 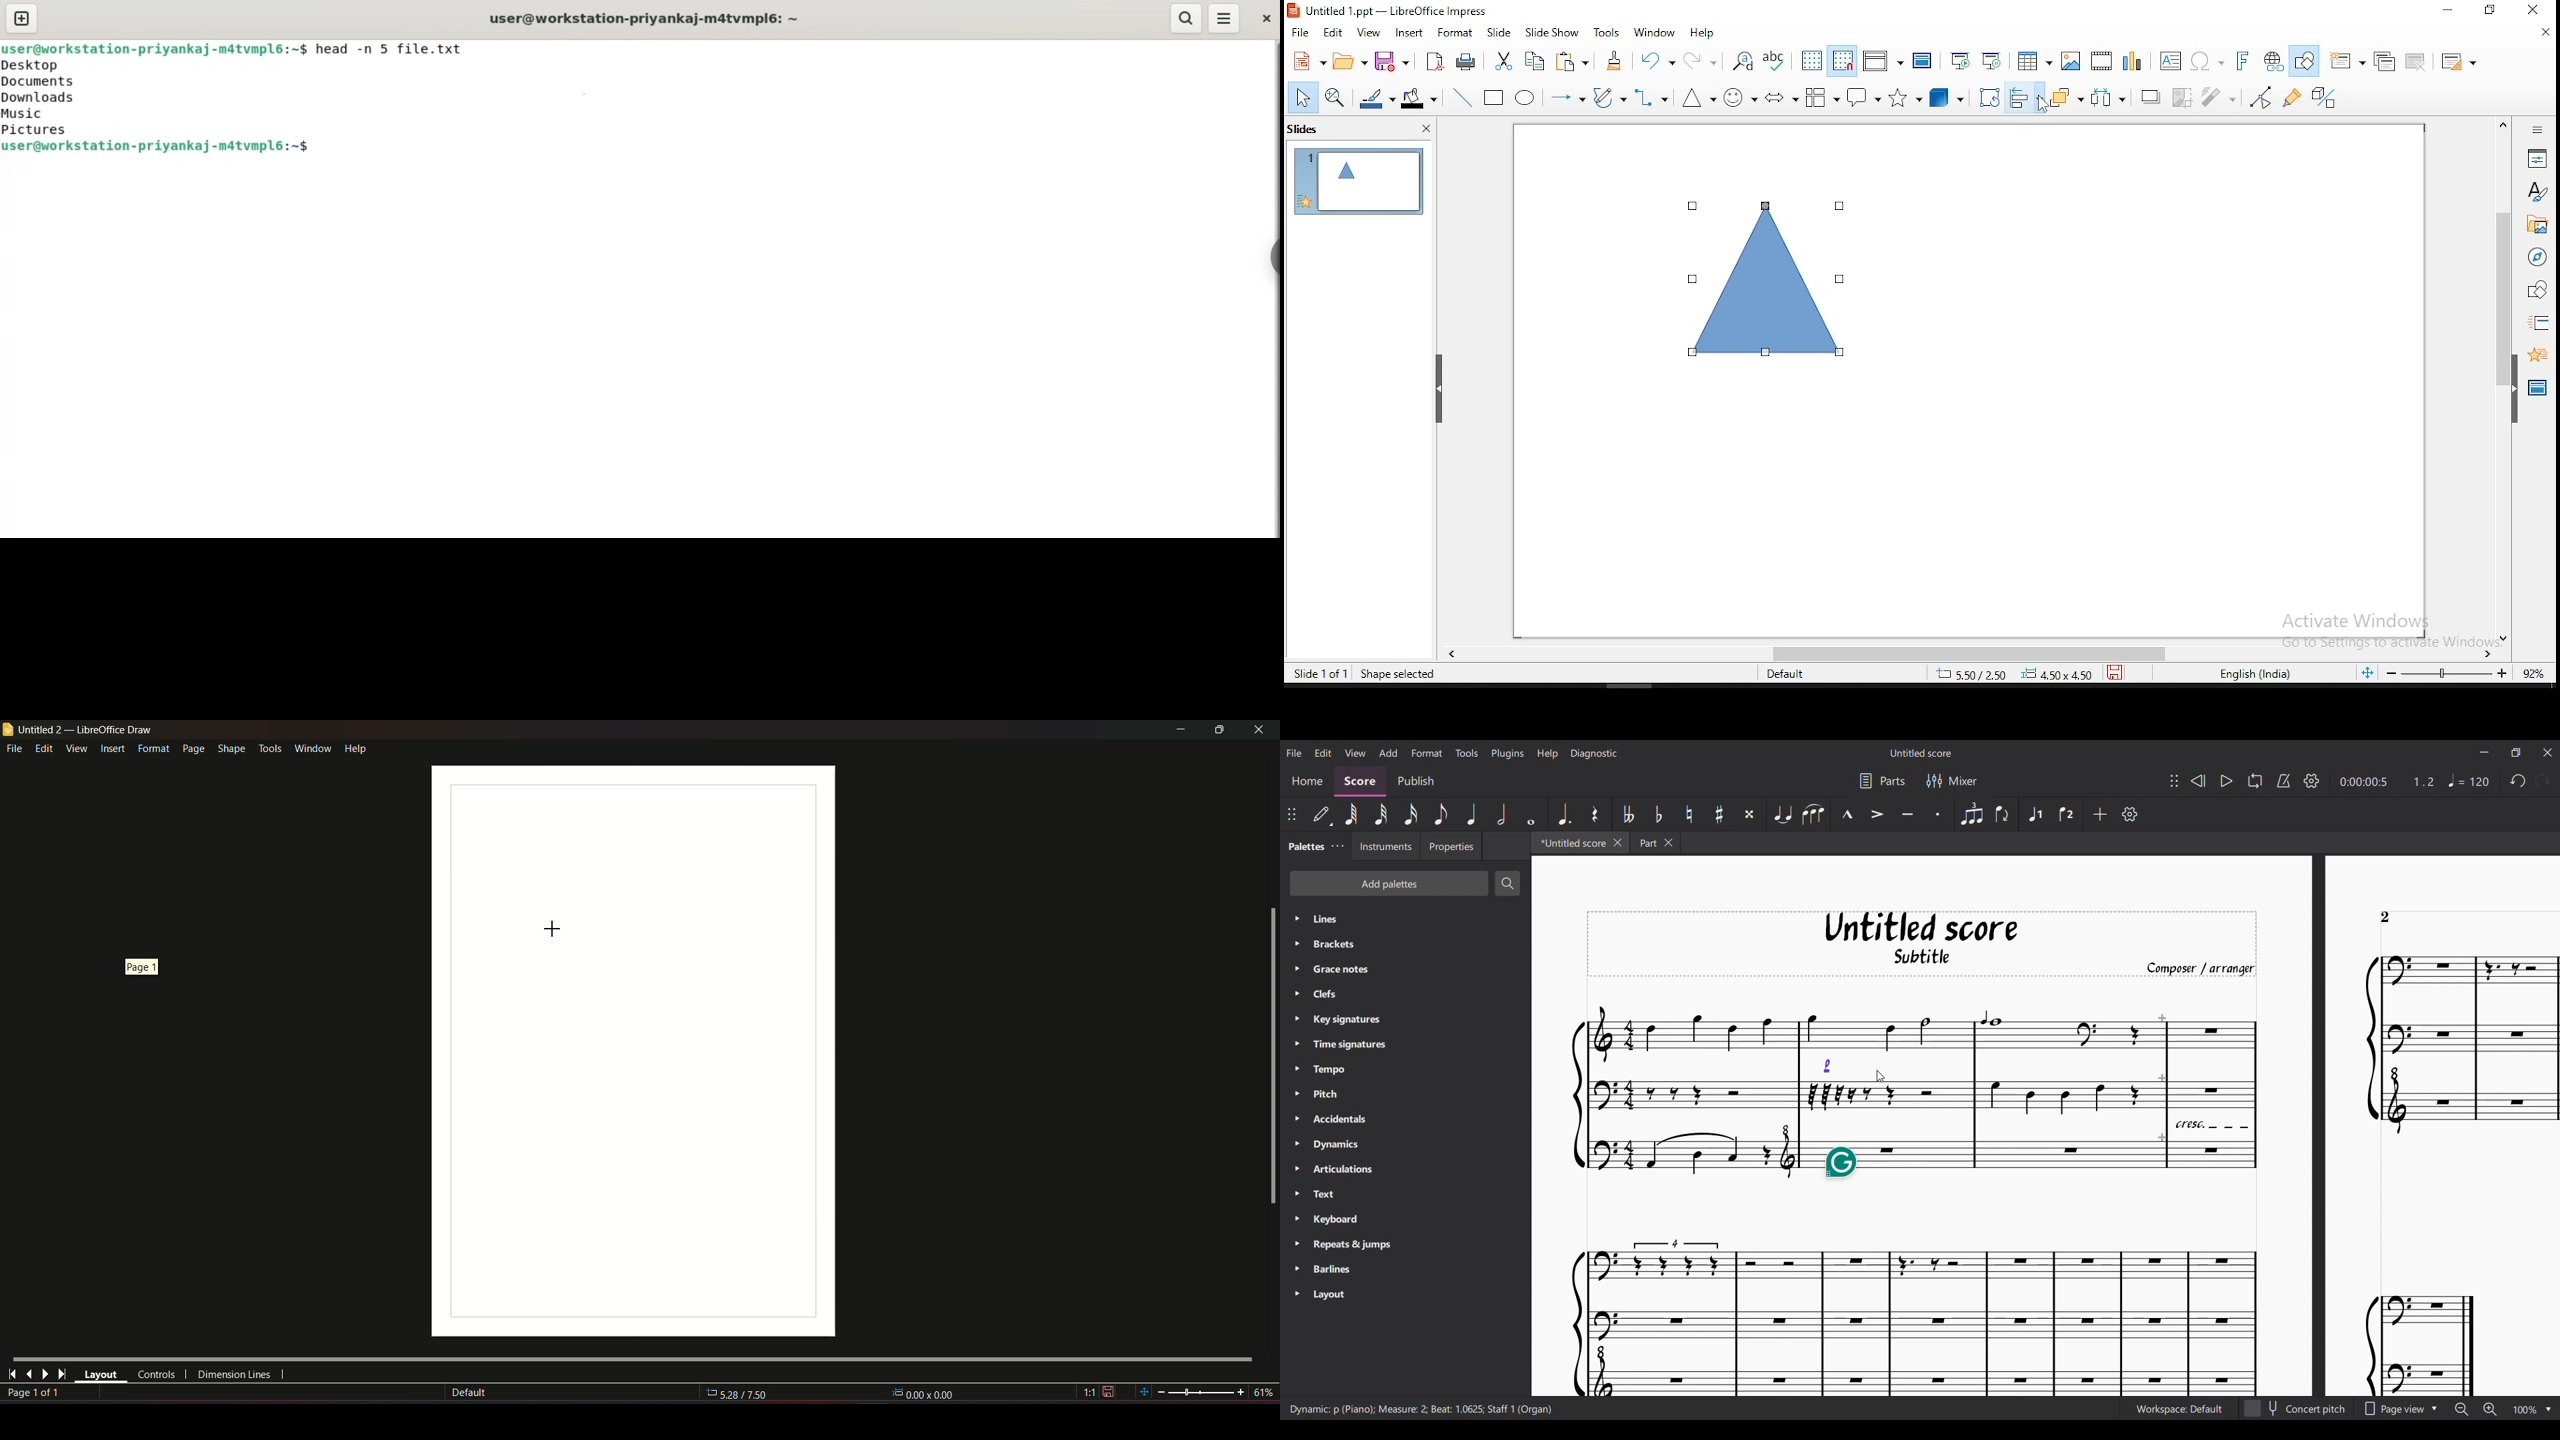 What do you see at coordinates (2271, 60) in the screenshot?
I see `hyperlink` at bounding box center [2271, 60].